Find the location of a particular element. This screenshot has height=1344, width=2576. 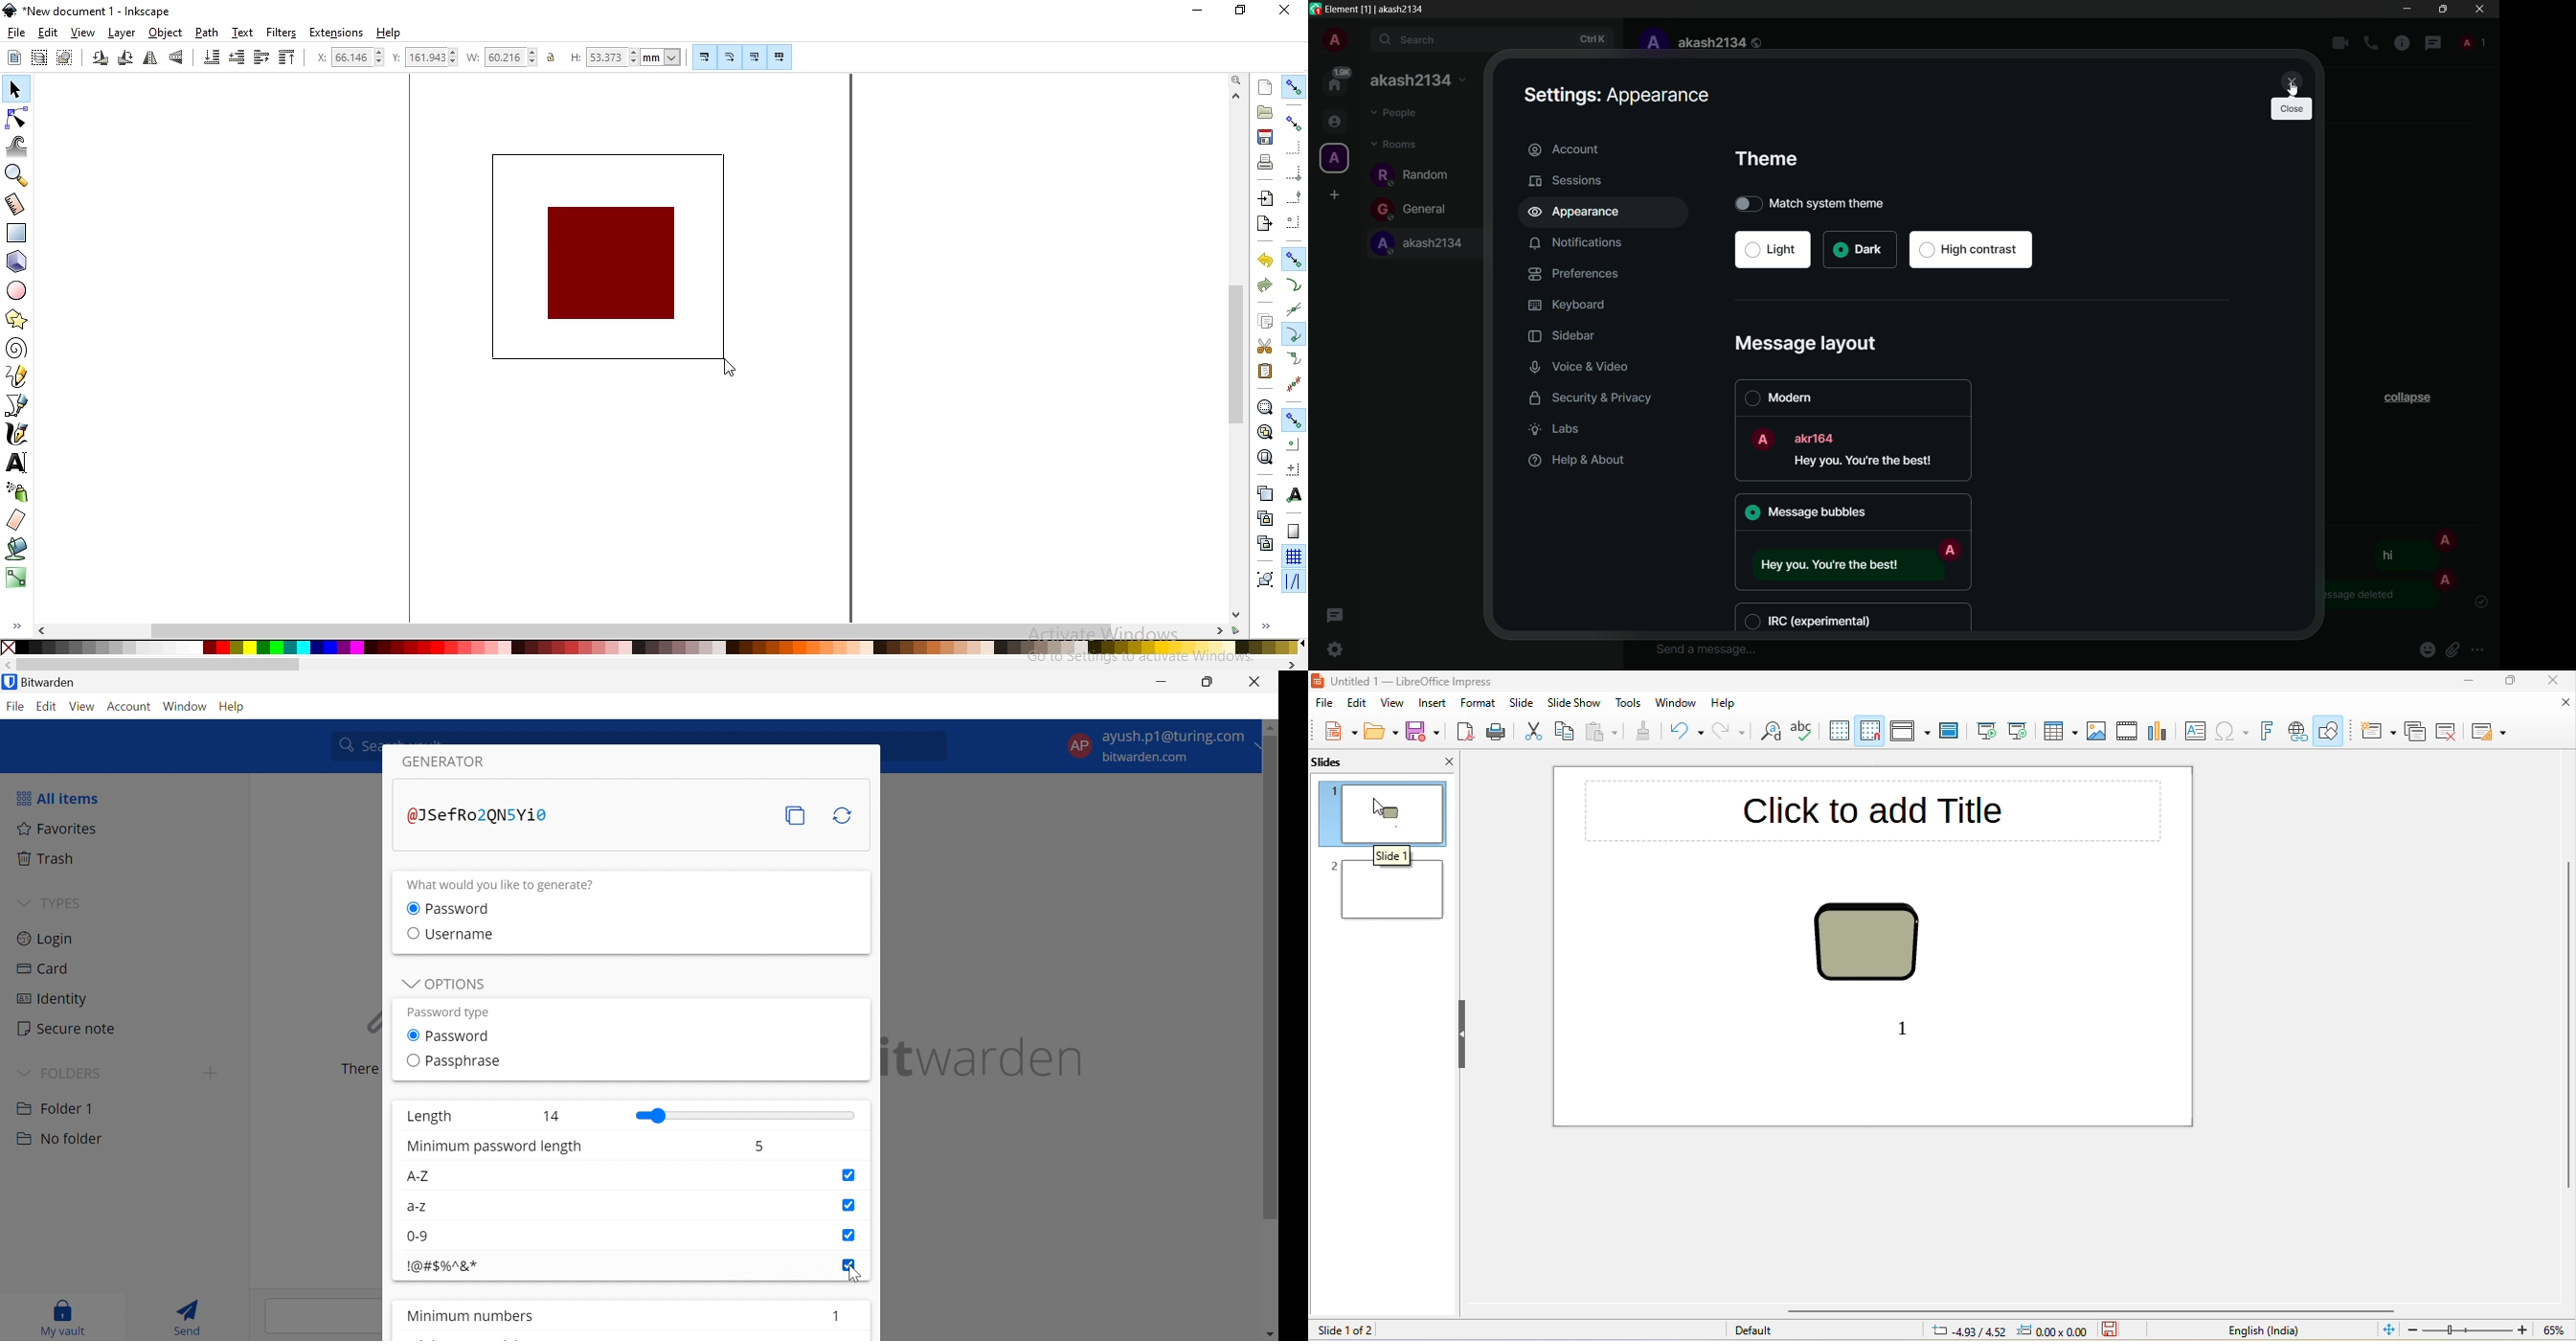

threads is located at coordinates (2433, 44).